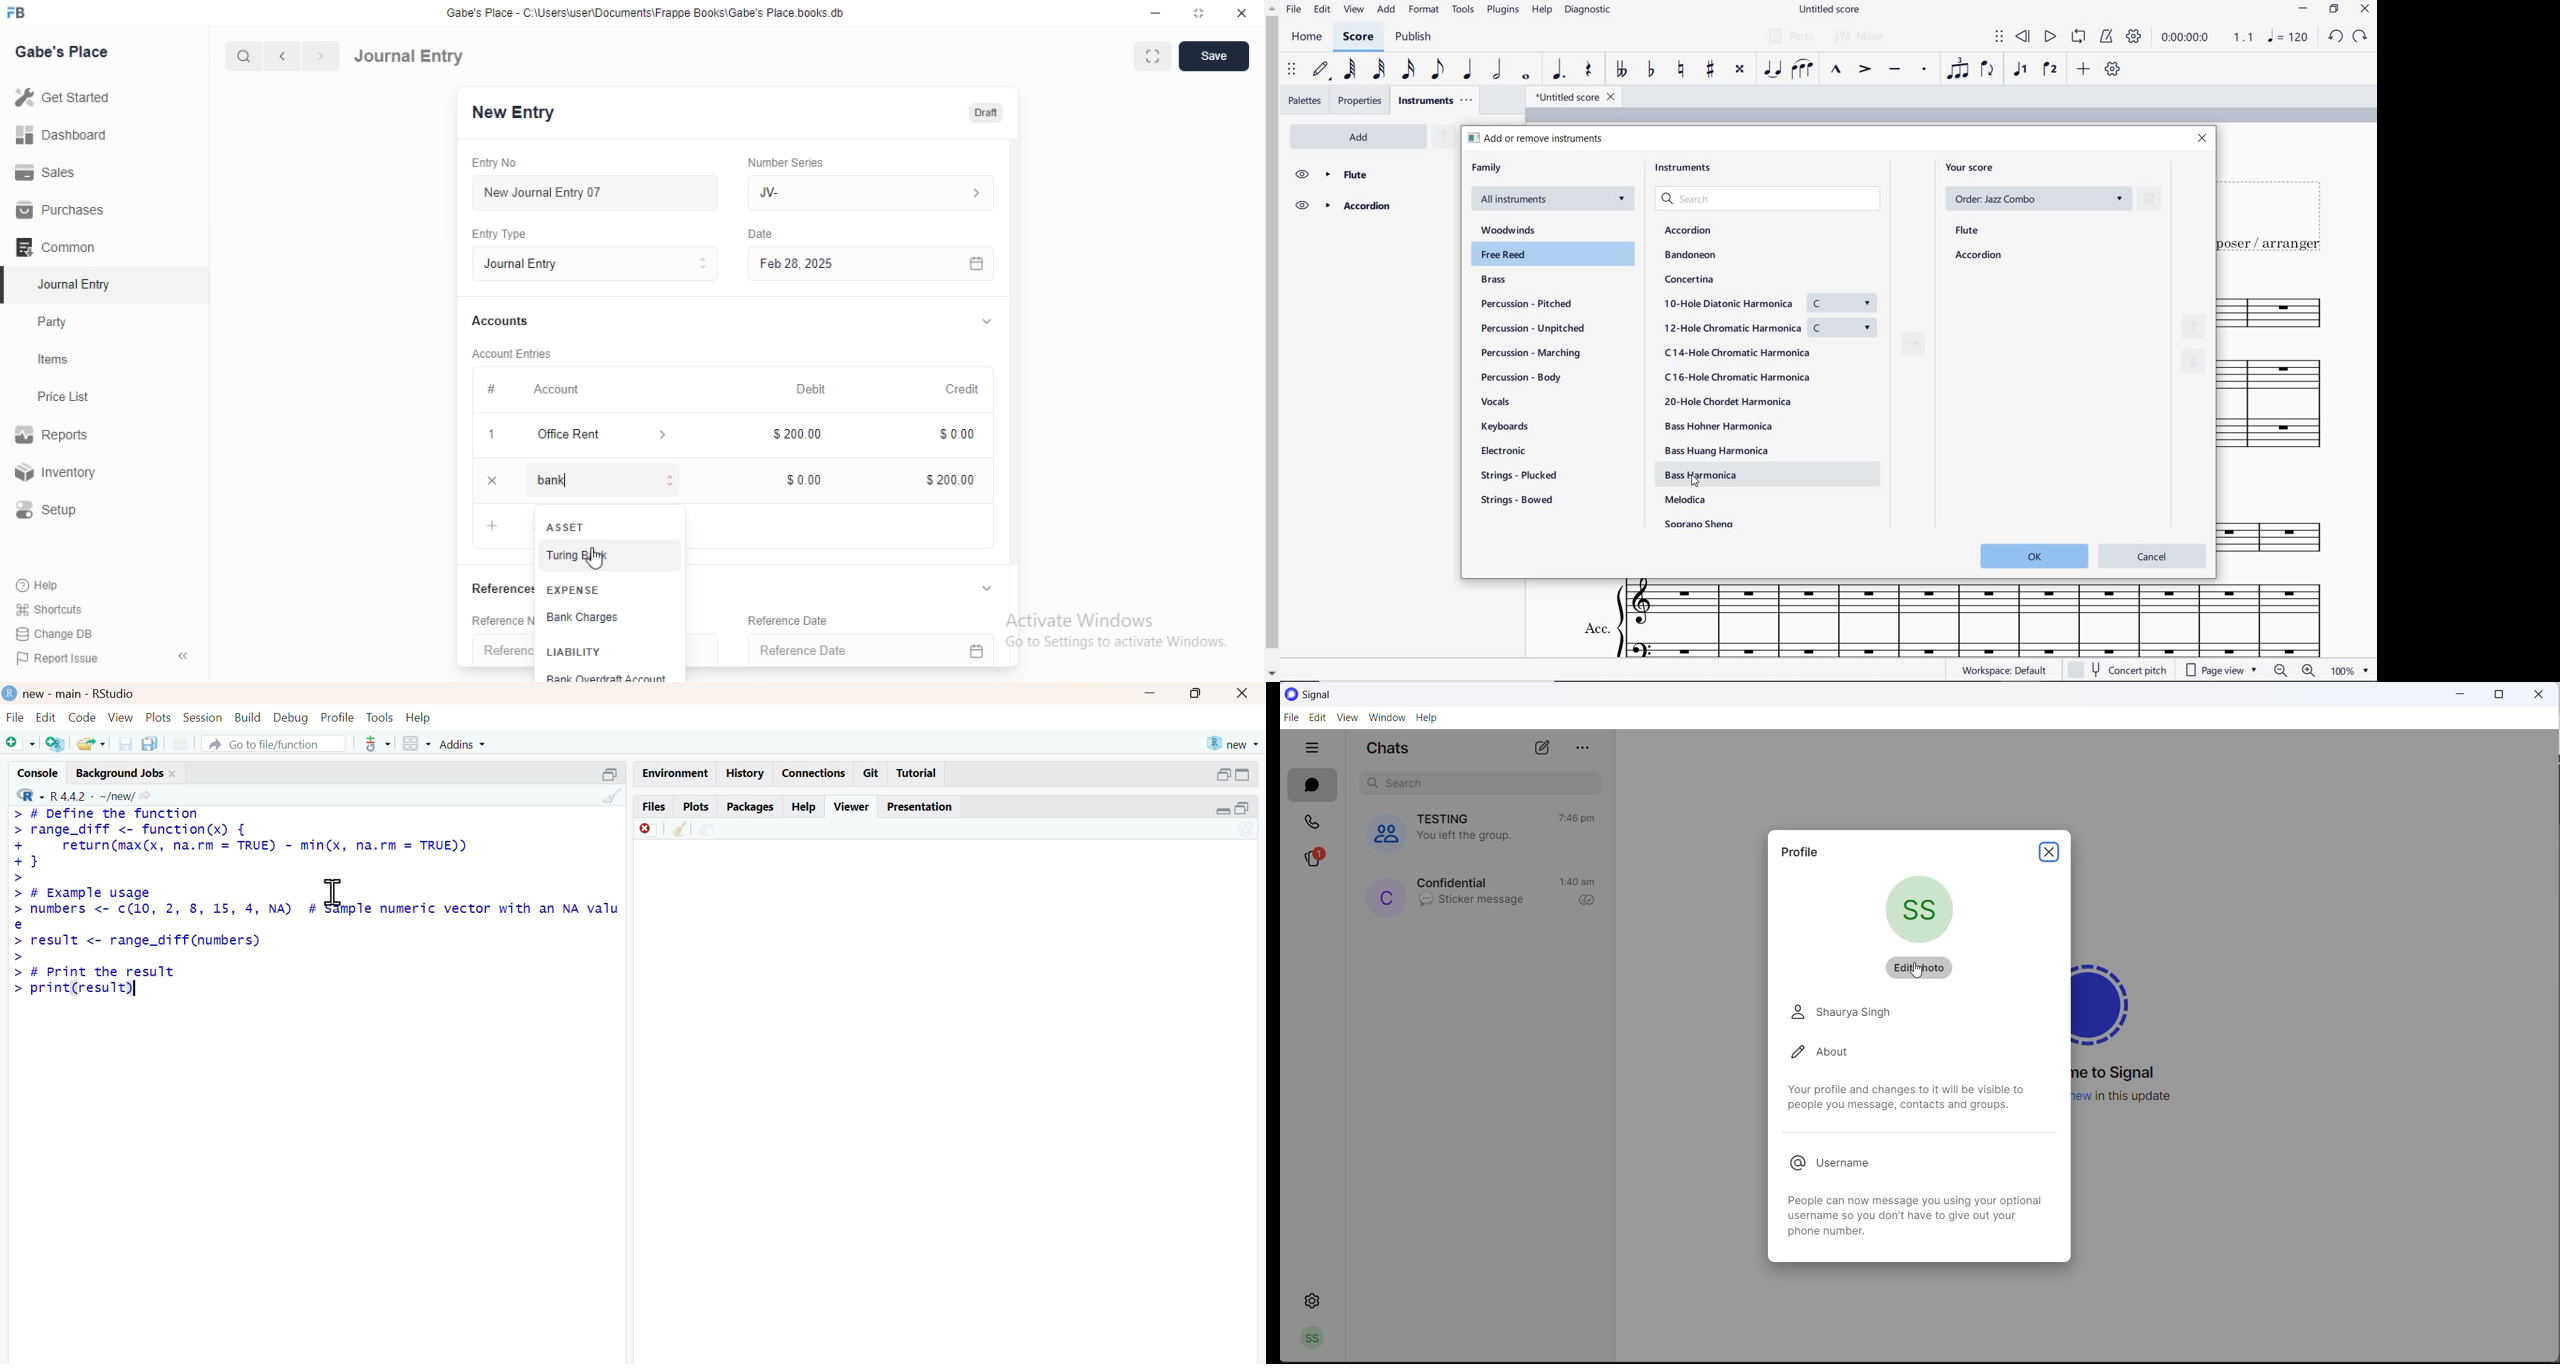  I want to click on C14-Hole Chromatic Harmonica, so click(1738, 353).